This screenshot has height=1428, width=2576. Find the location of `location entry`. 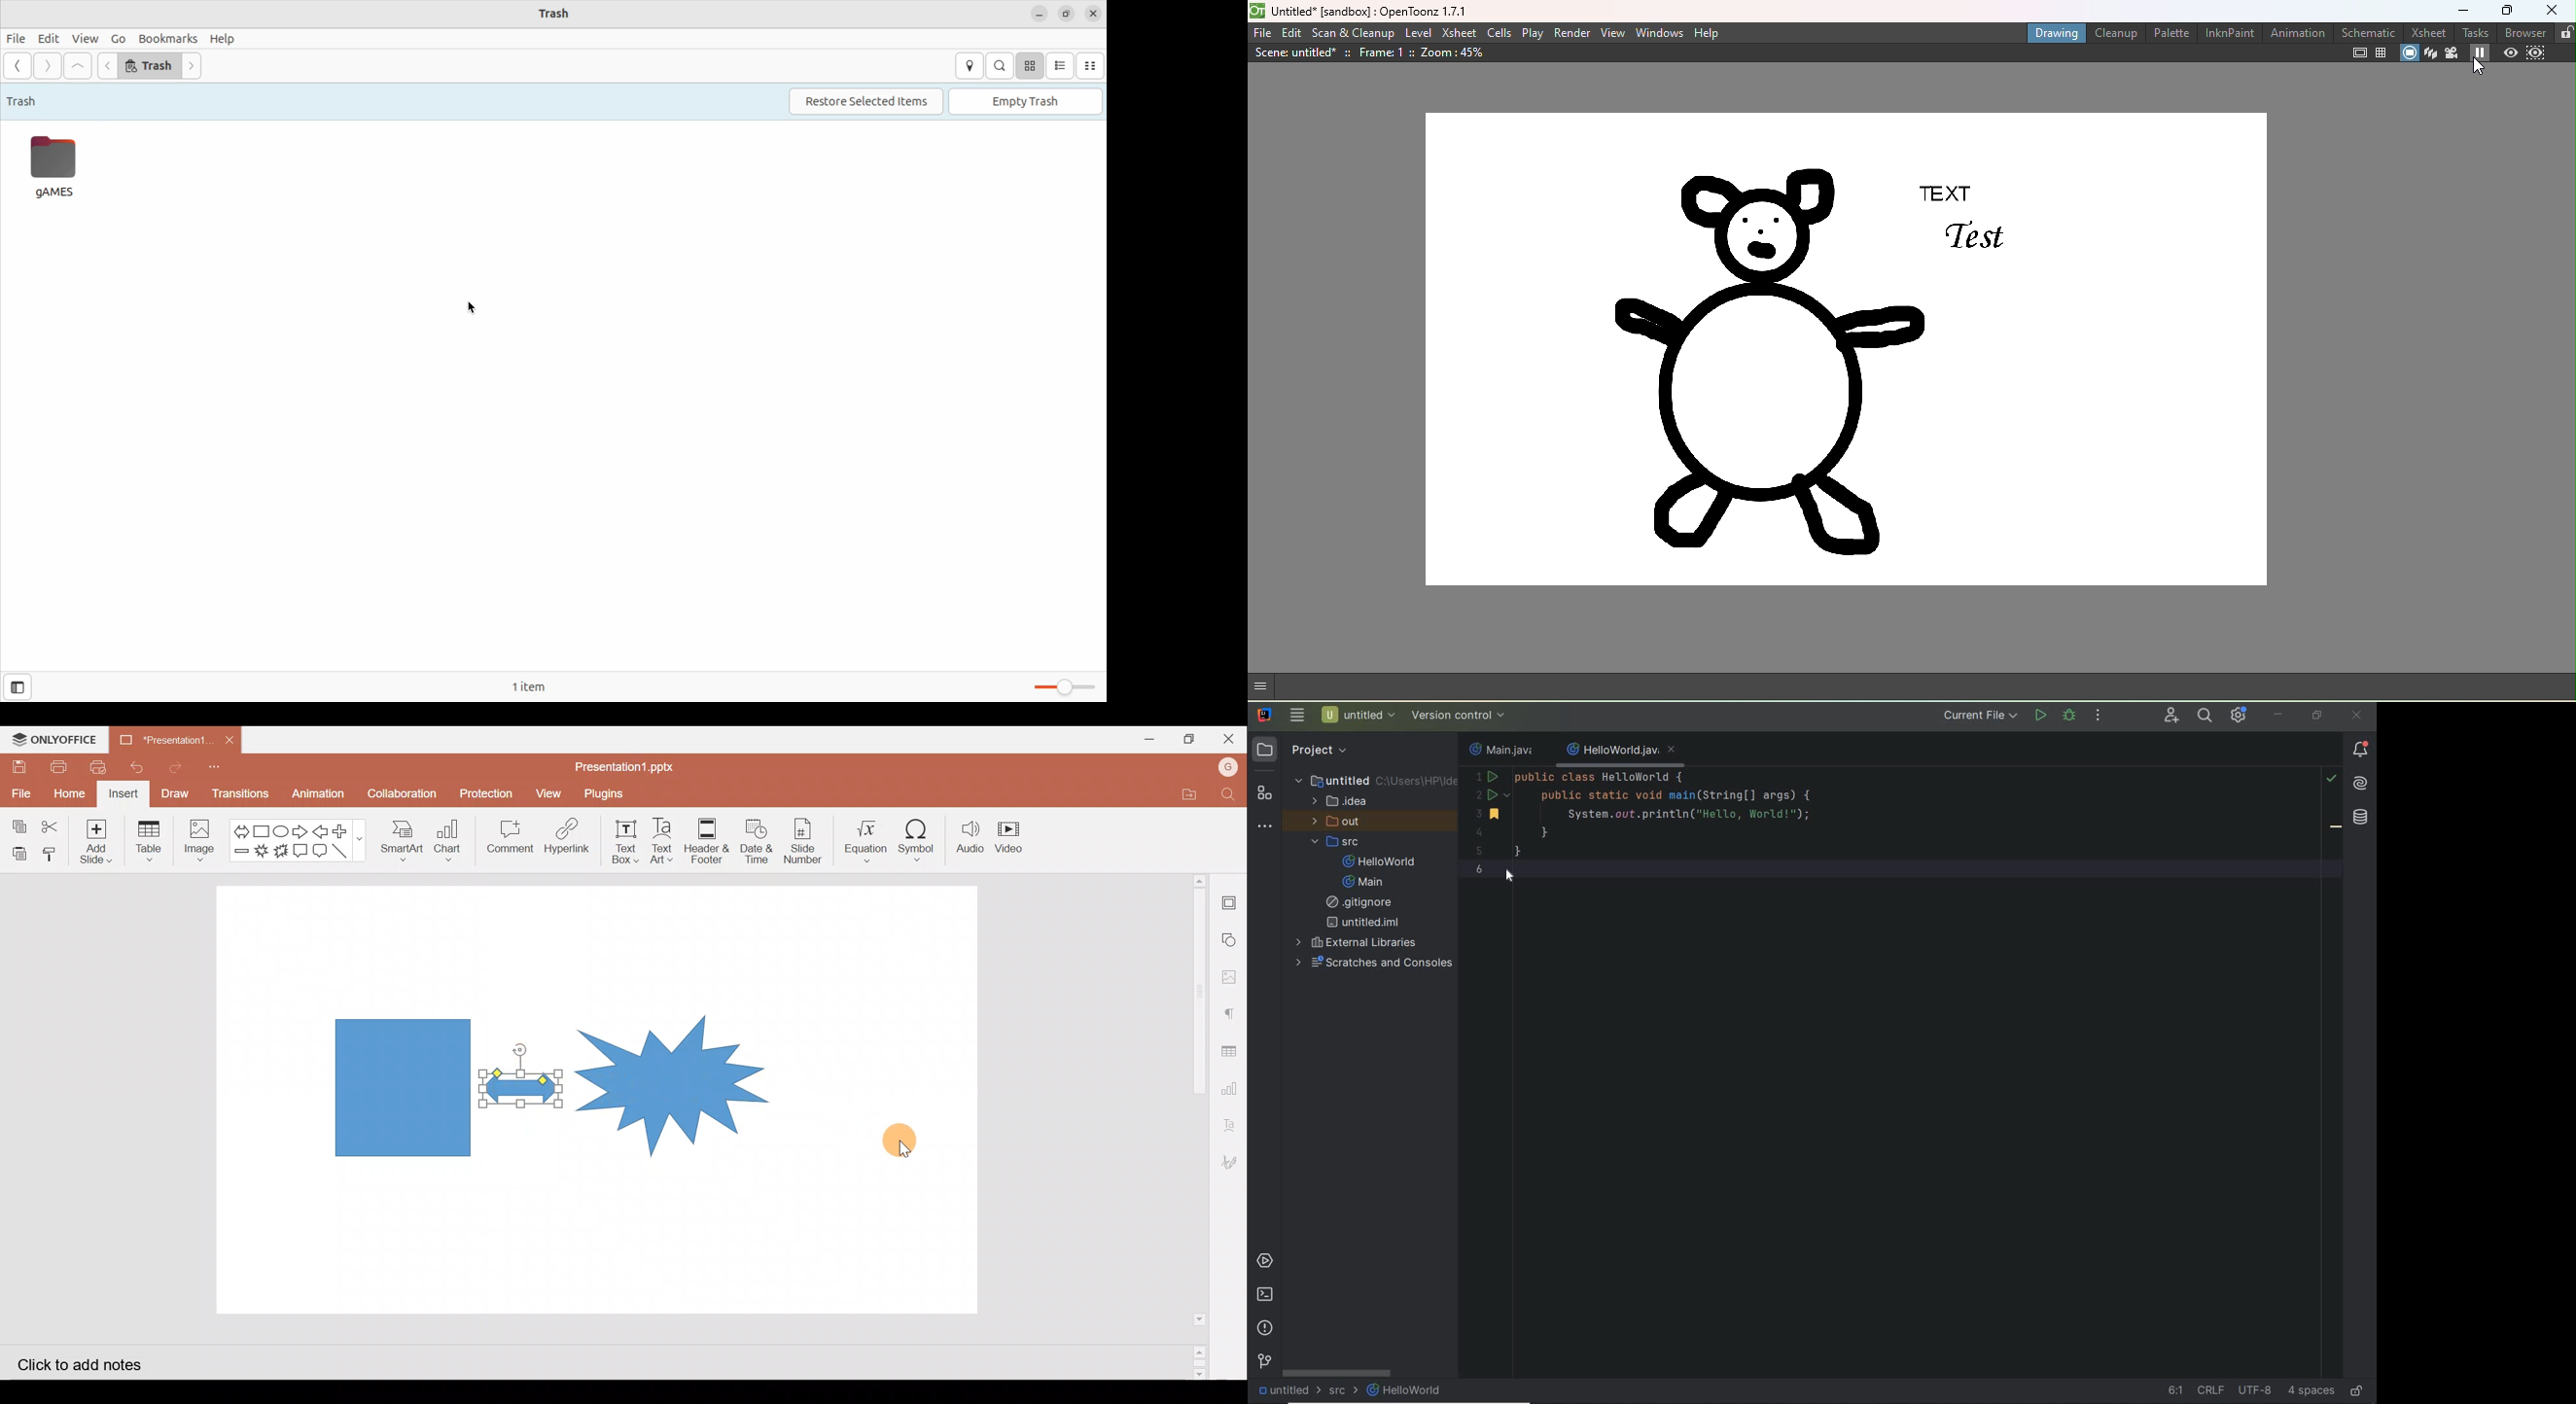

location entry is located at coordinates (969, 65).